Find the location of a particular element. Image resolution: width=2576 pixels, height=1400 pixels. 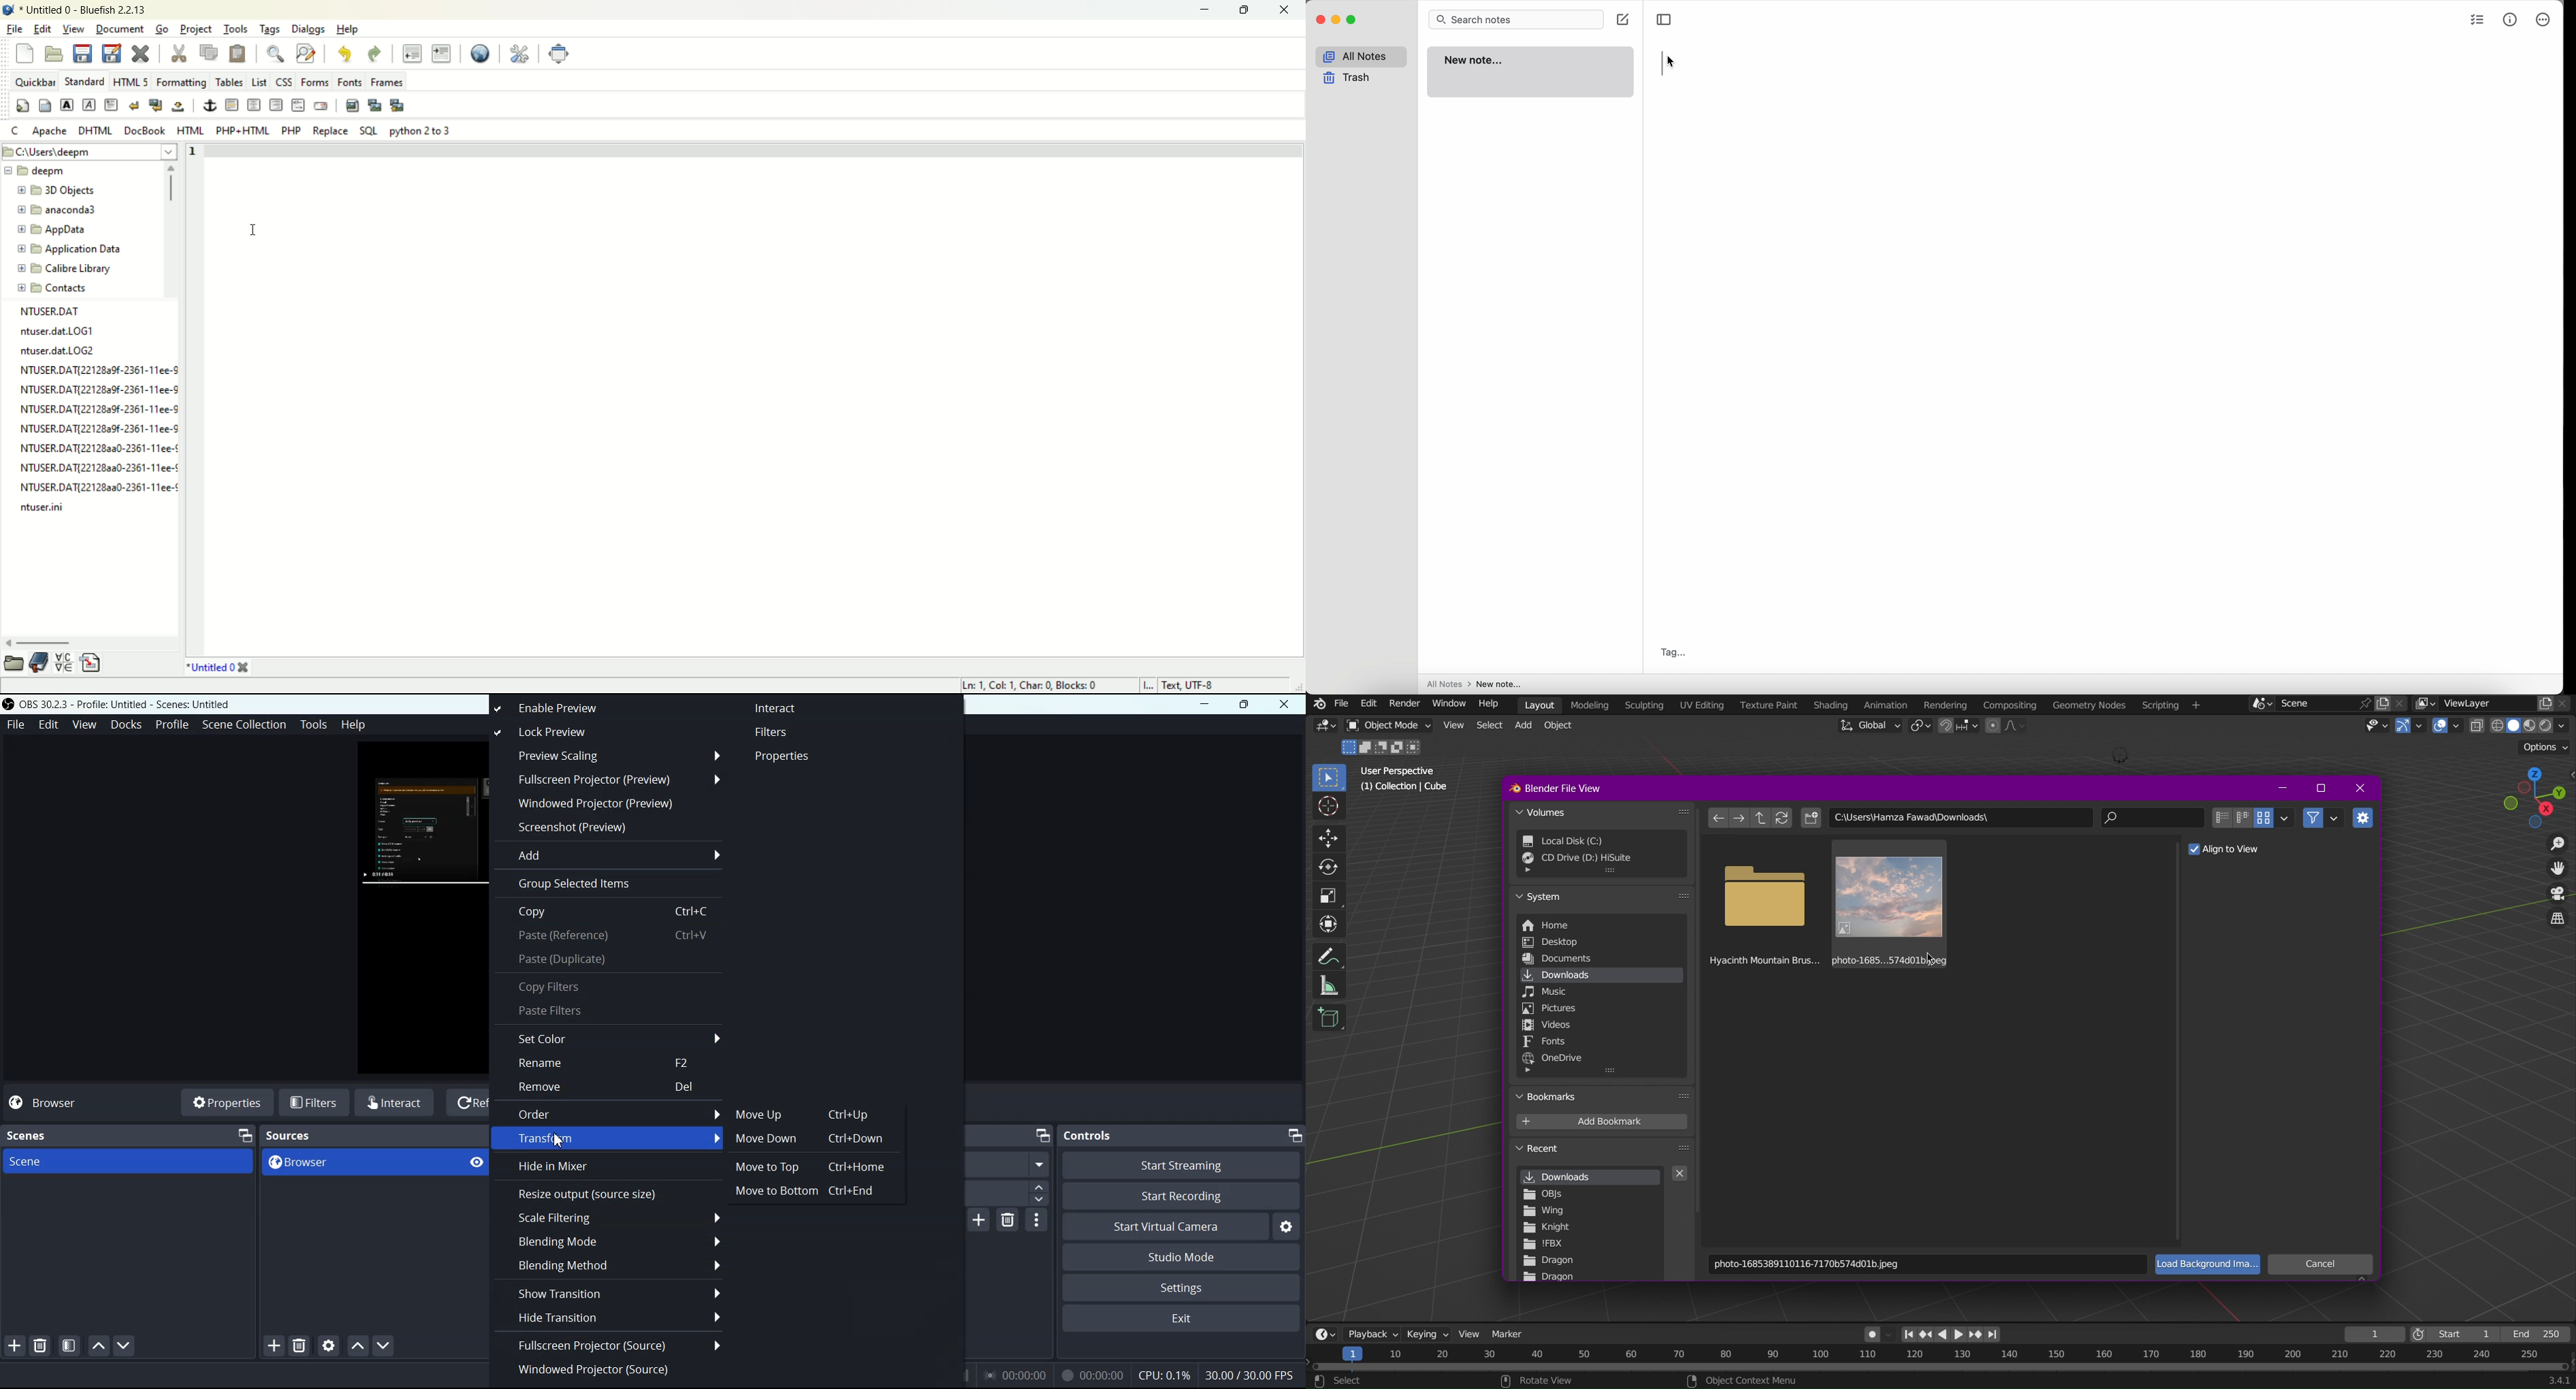

OBJs is located at coordinates (1546, 1194).